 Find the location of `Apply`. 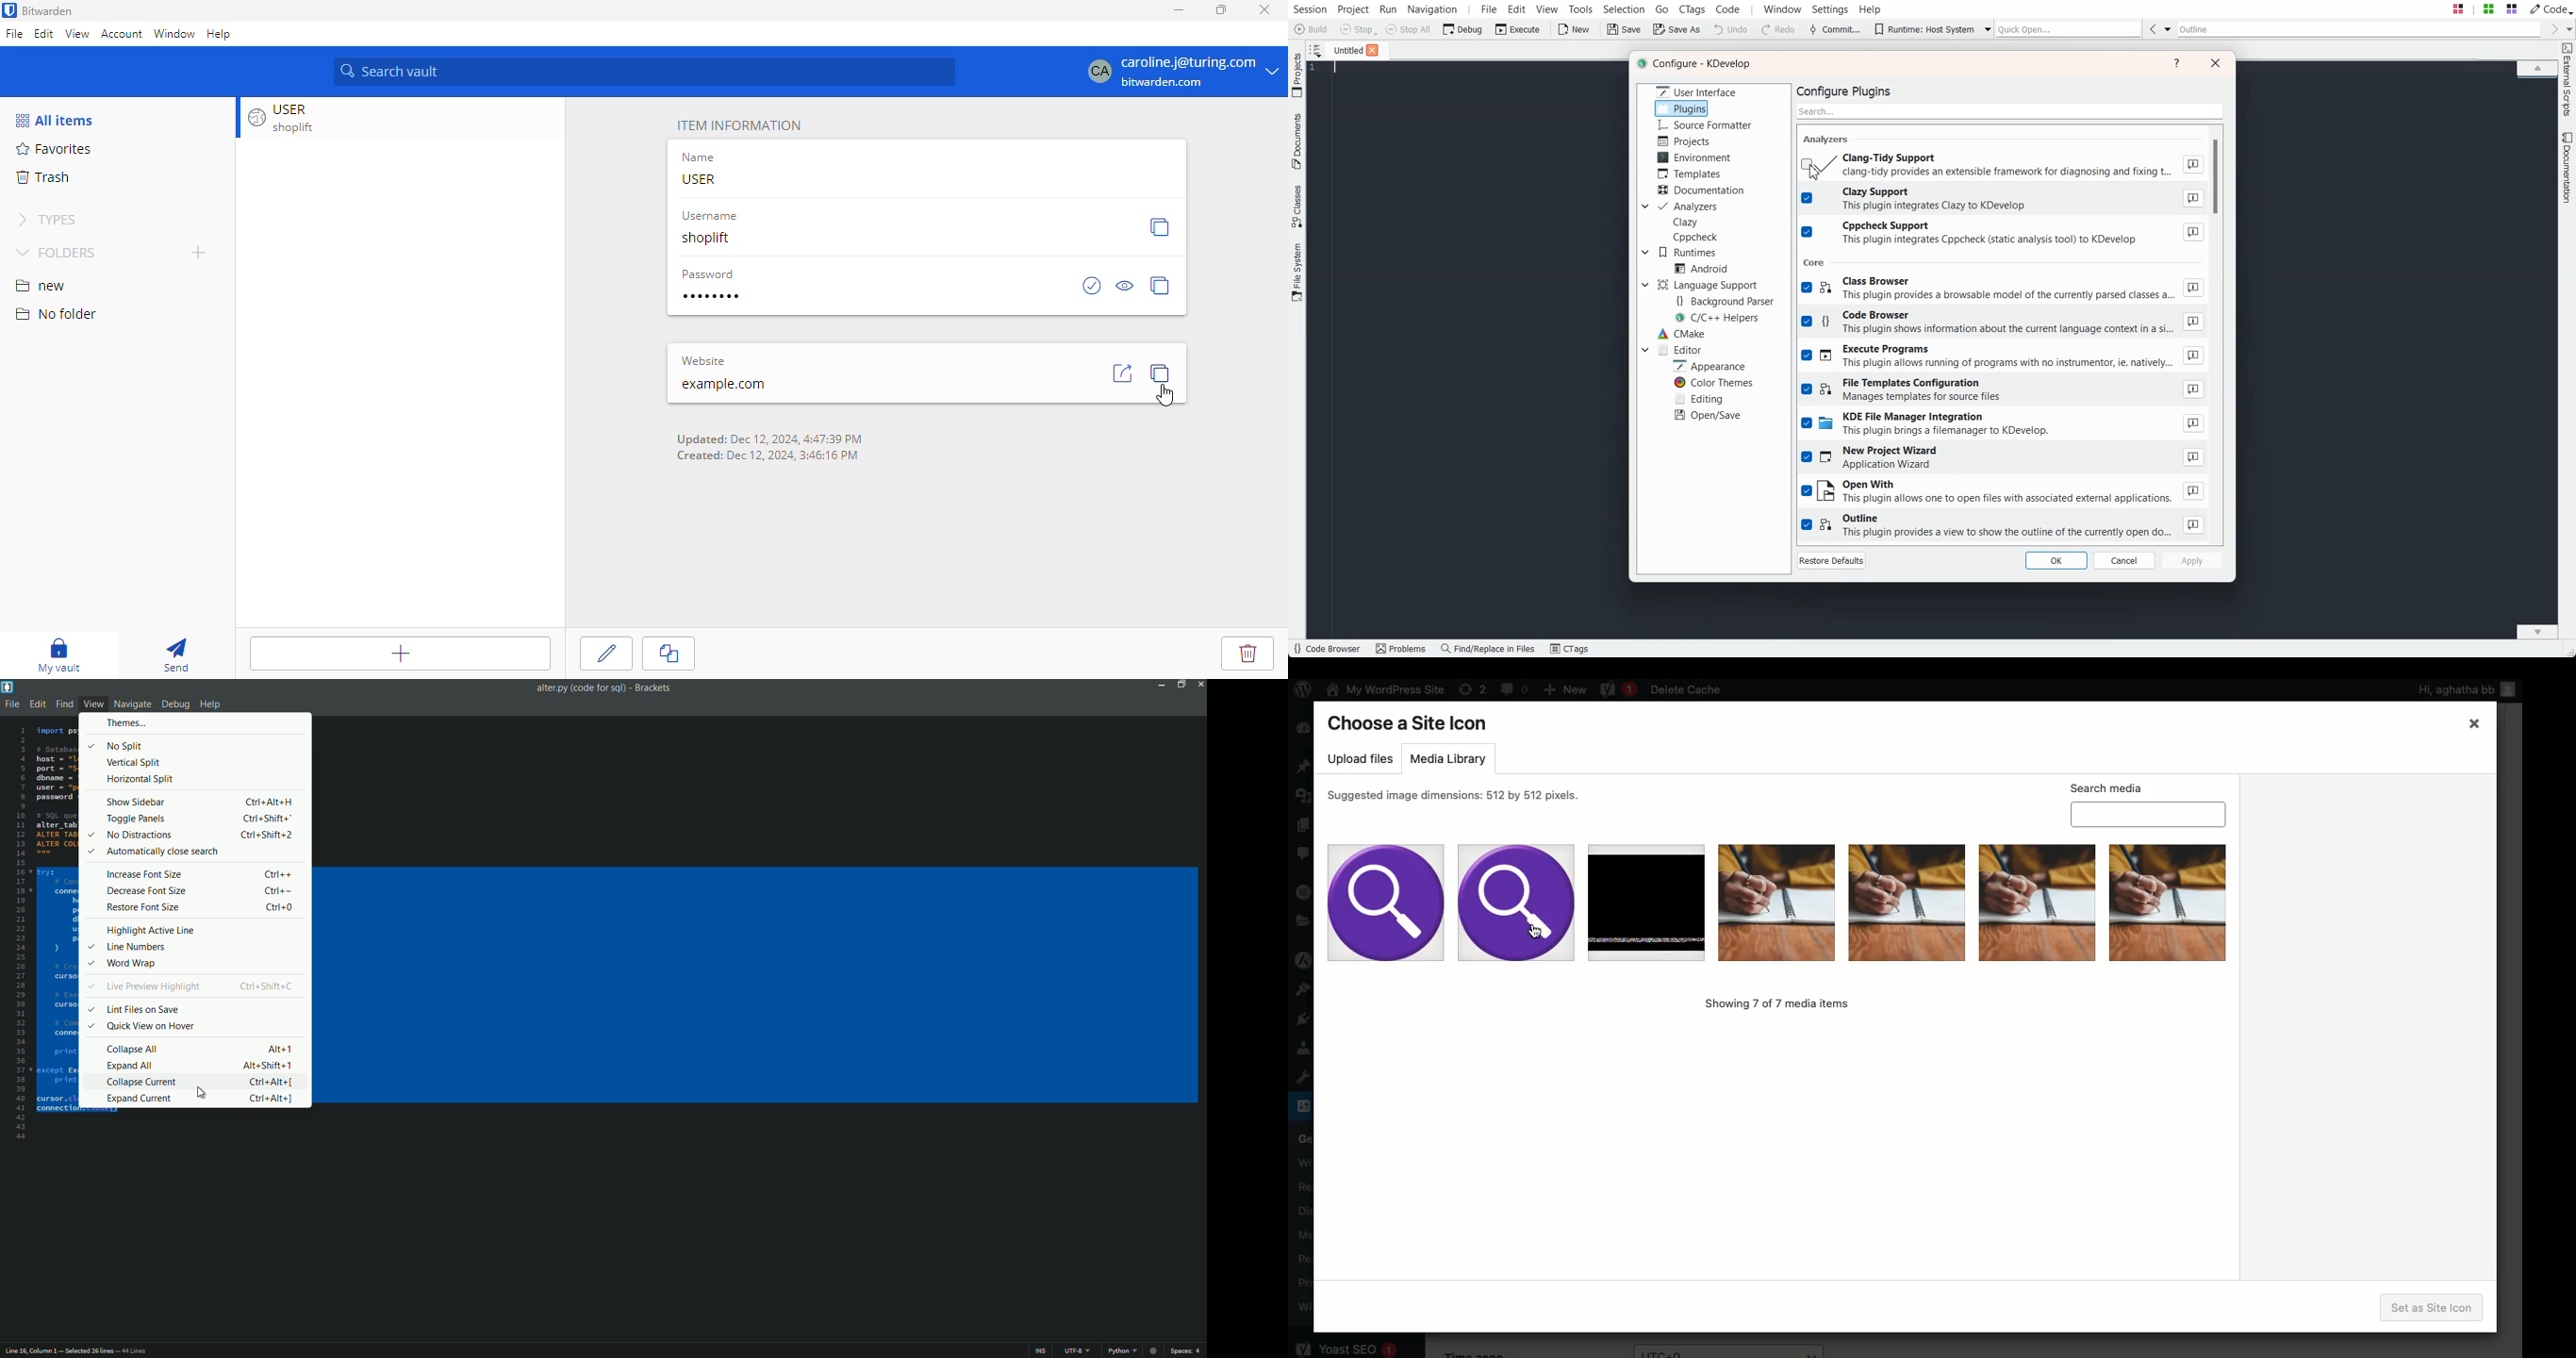

Apply is located at coordinates (2193, 560).